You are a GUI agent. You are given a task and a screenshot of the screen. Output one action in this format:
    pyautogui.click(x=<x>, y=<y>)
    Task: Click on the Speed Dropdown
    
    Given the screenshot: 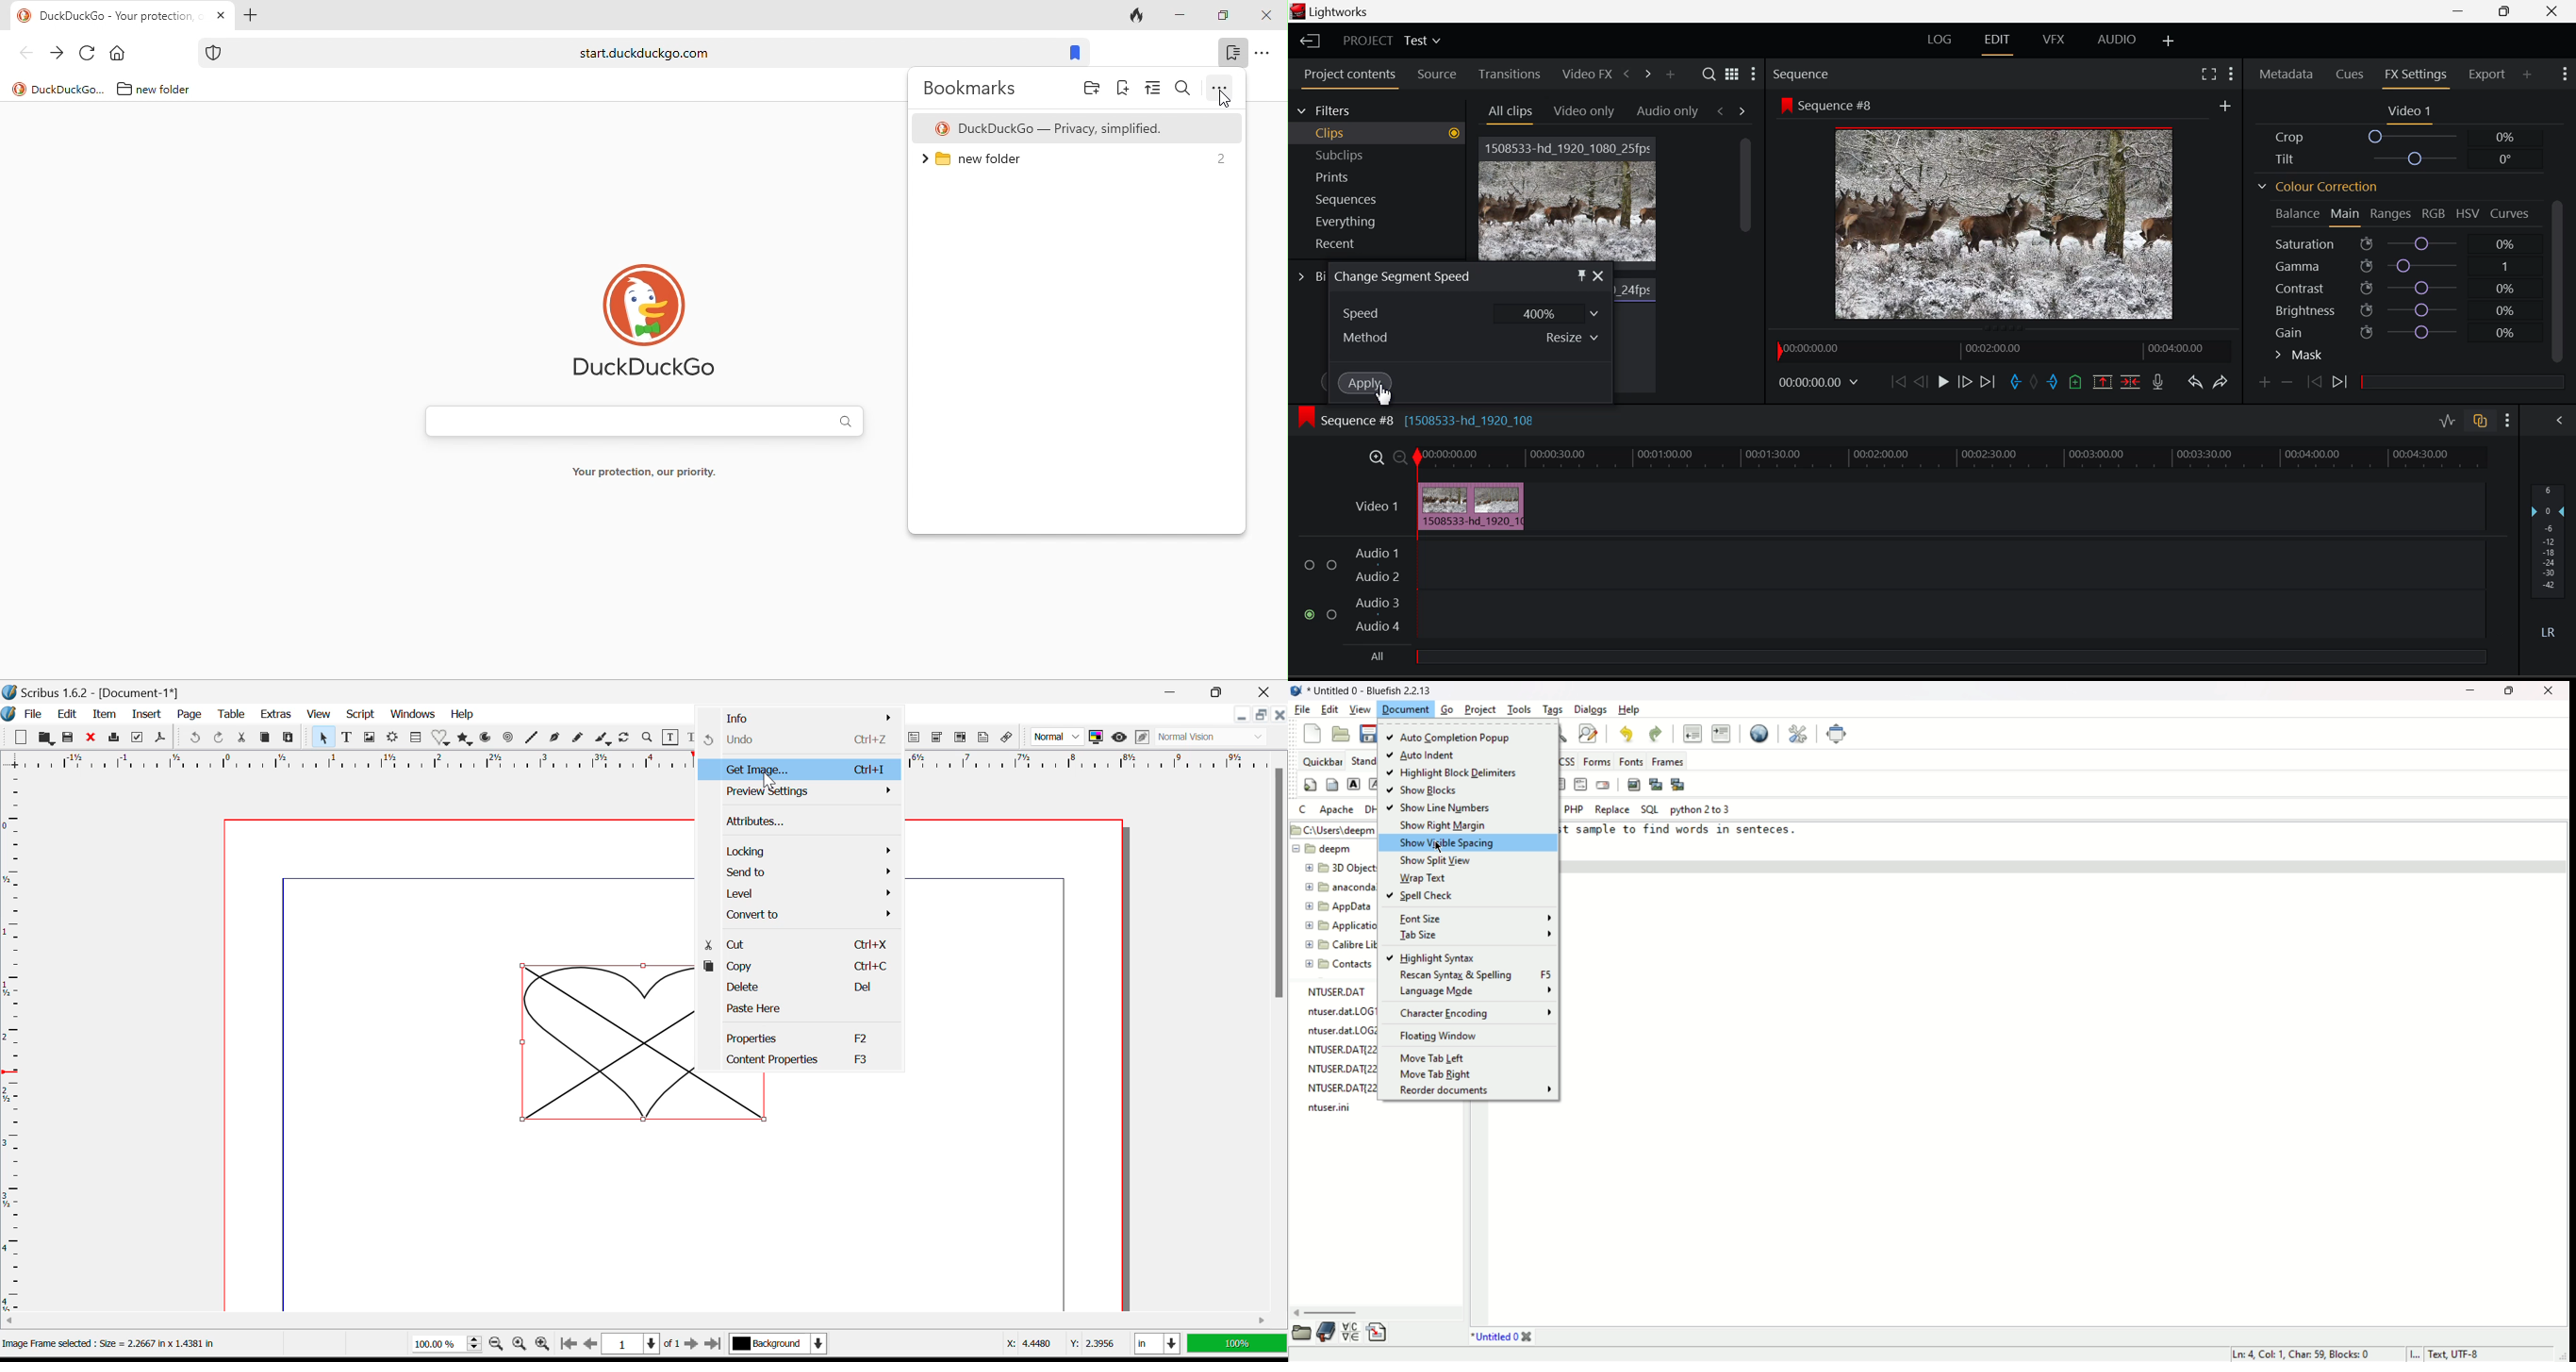 What is the action you would take?
    pyautogui.click(x=1368, y=313)
    